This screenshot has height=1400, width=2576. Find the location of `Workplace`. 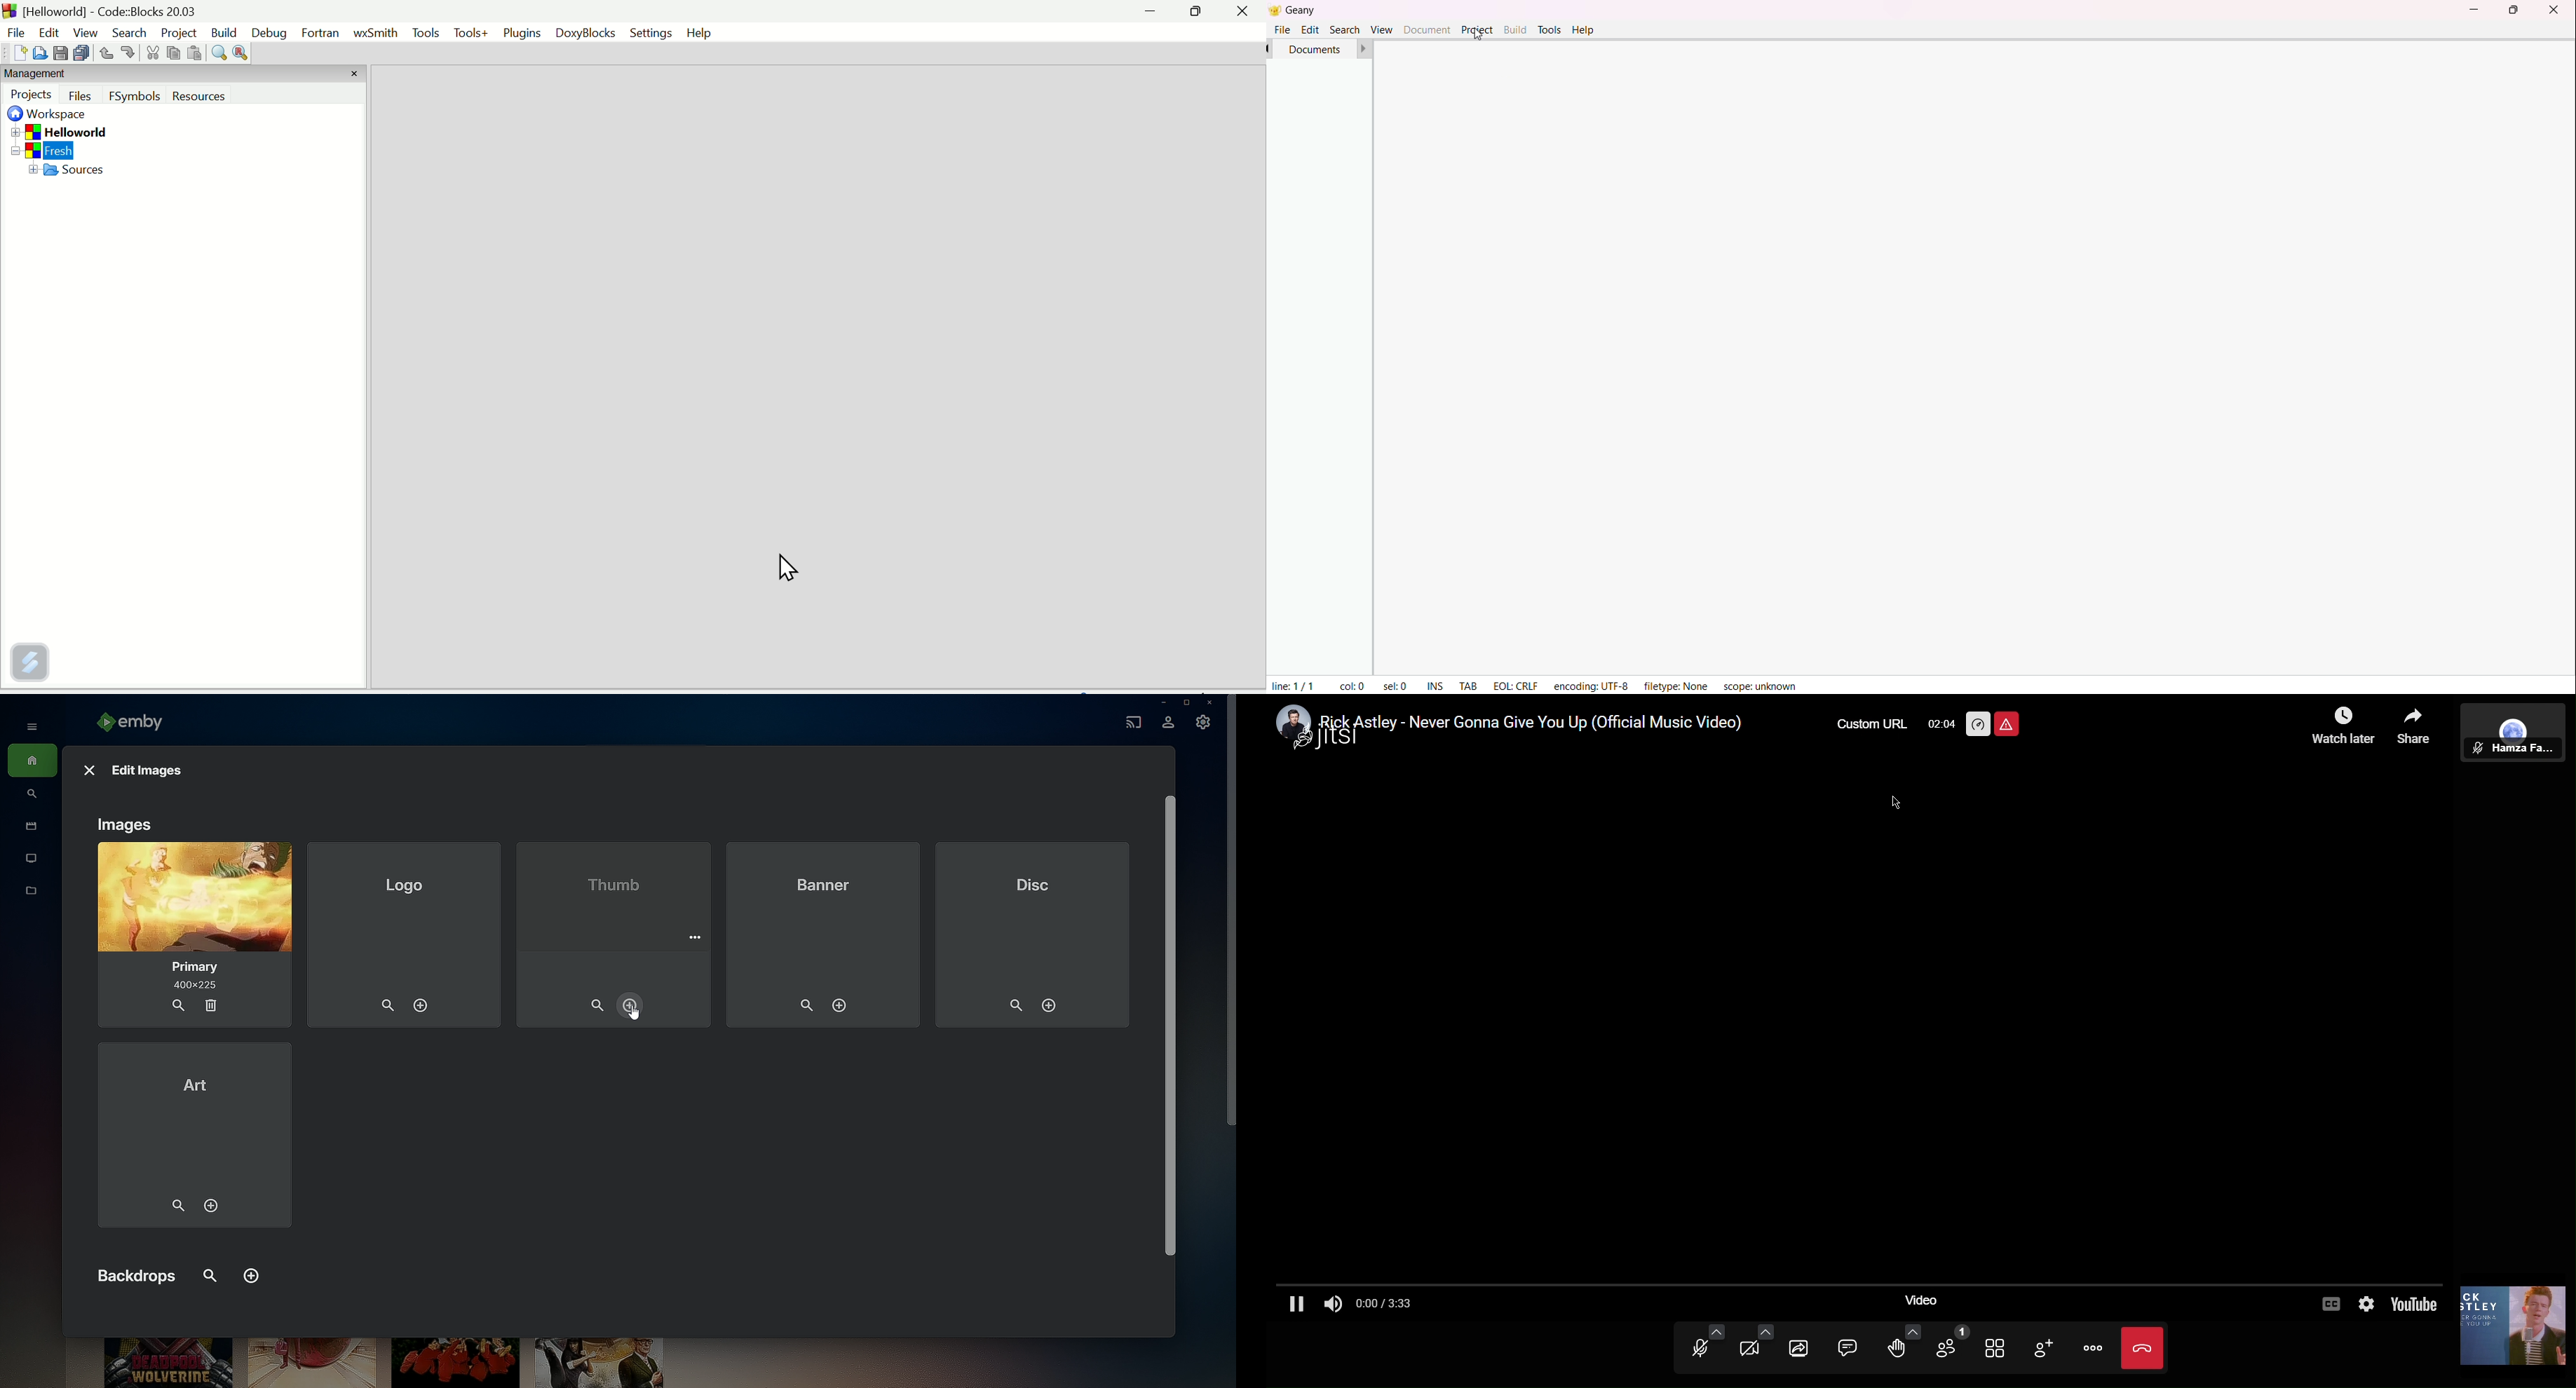

Workplace is located at coordinates (51, 115).